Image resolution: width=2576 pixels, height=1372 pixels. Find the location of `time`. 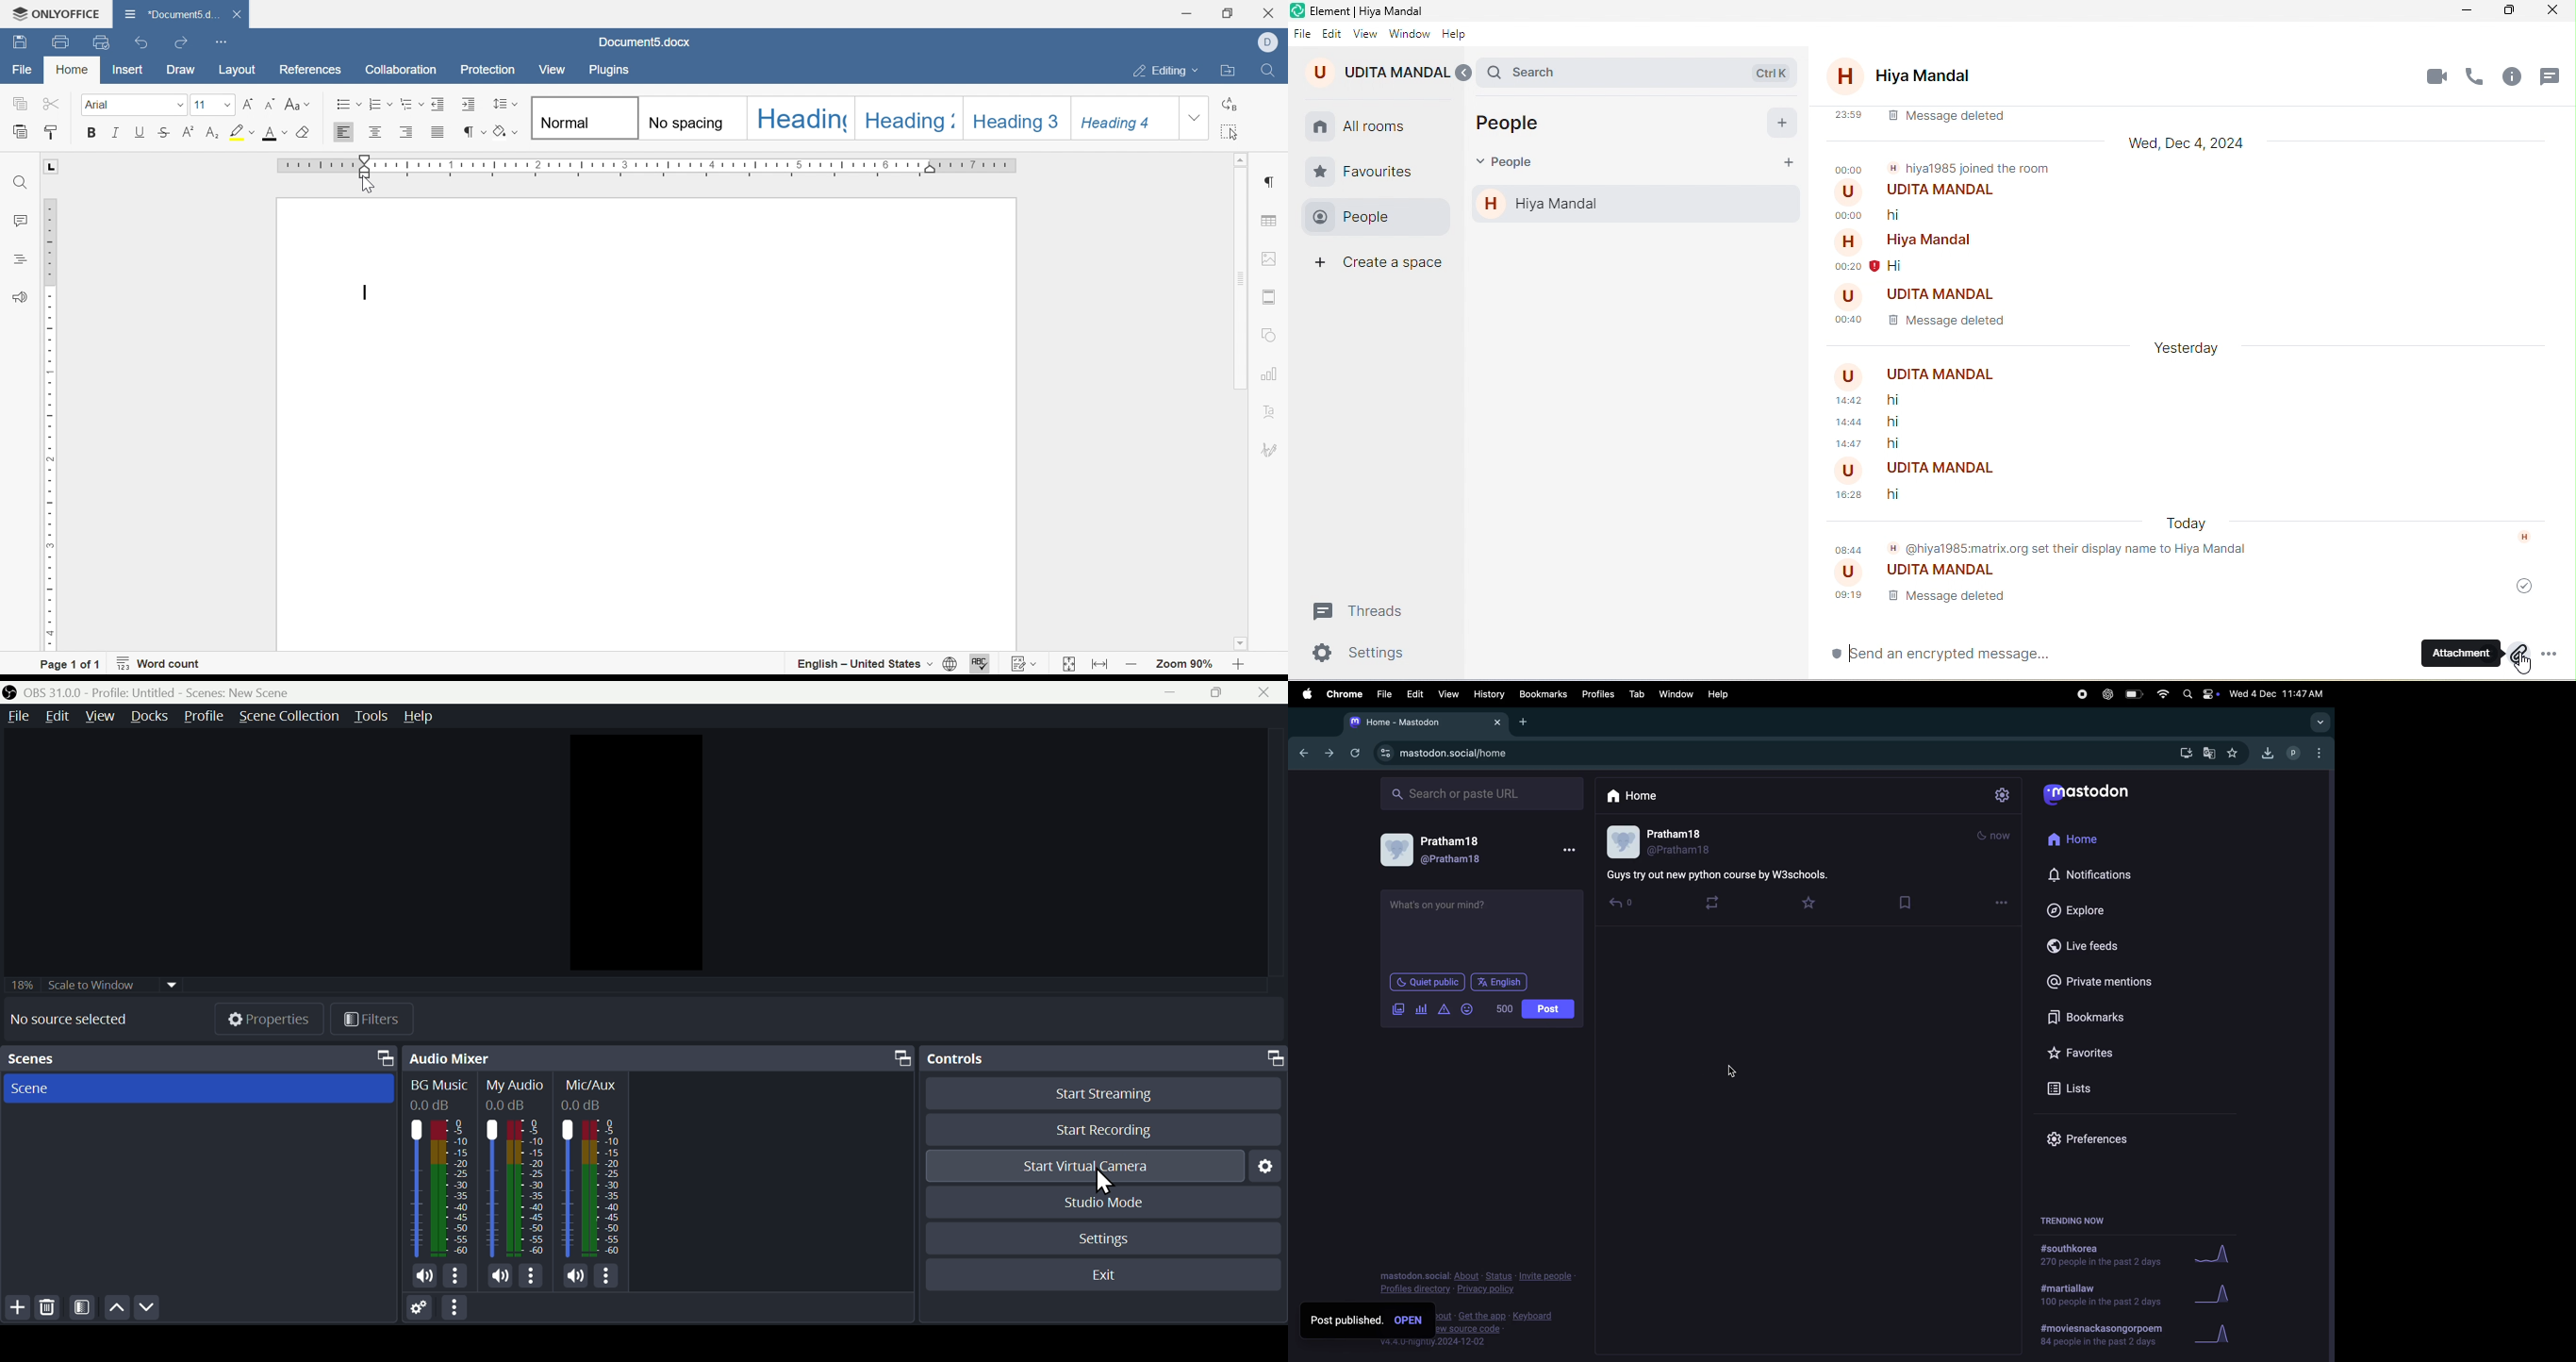

time is located at coordinates (1857, 269).